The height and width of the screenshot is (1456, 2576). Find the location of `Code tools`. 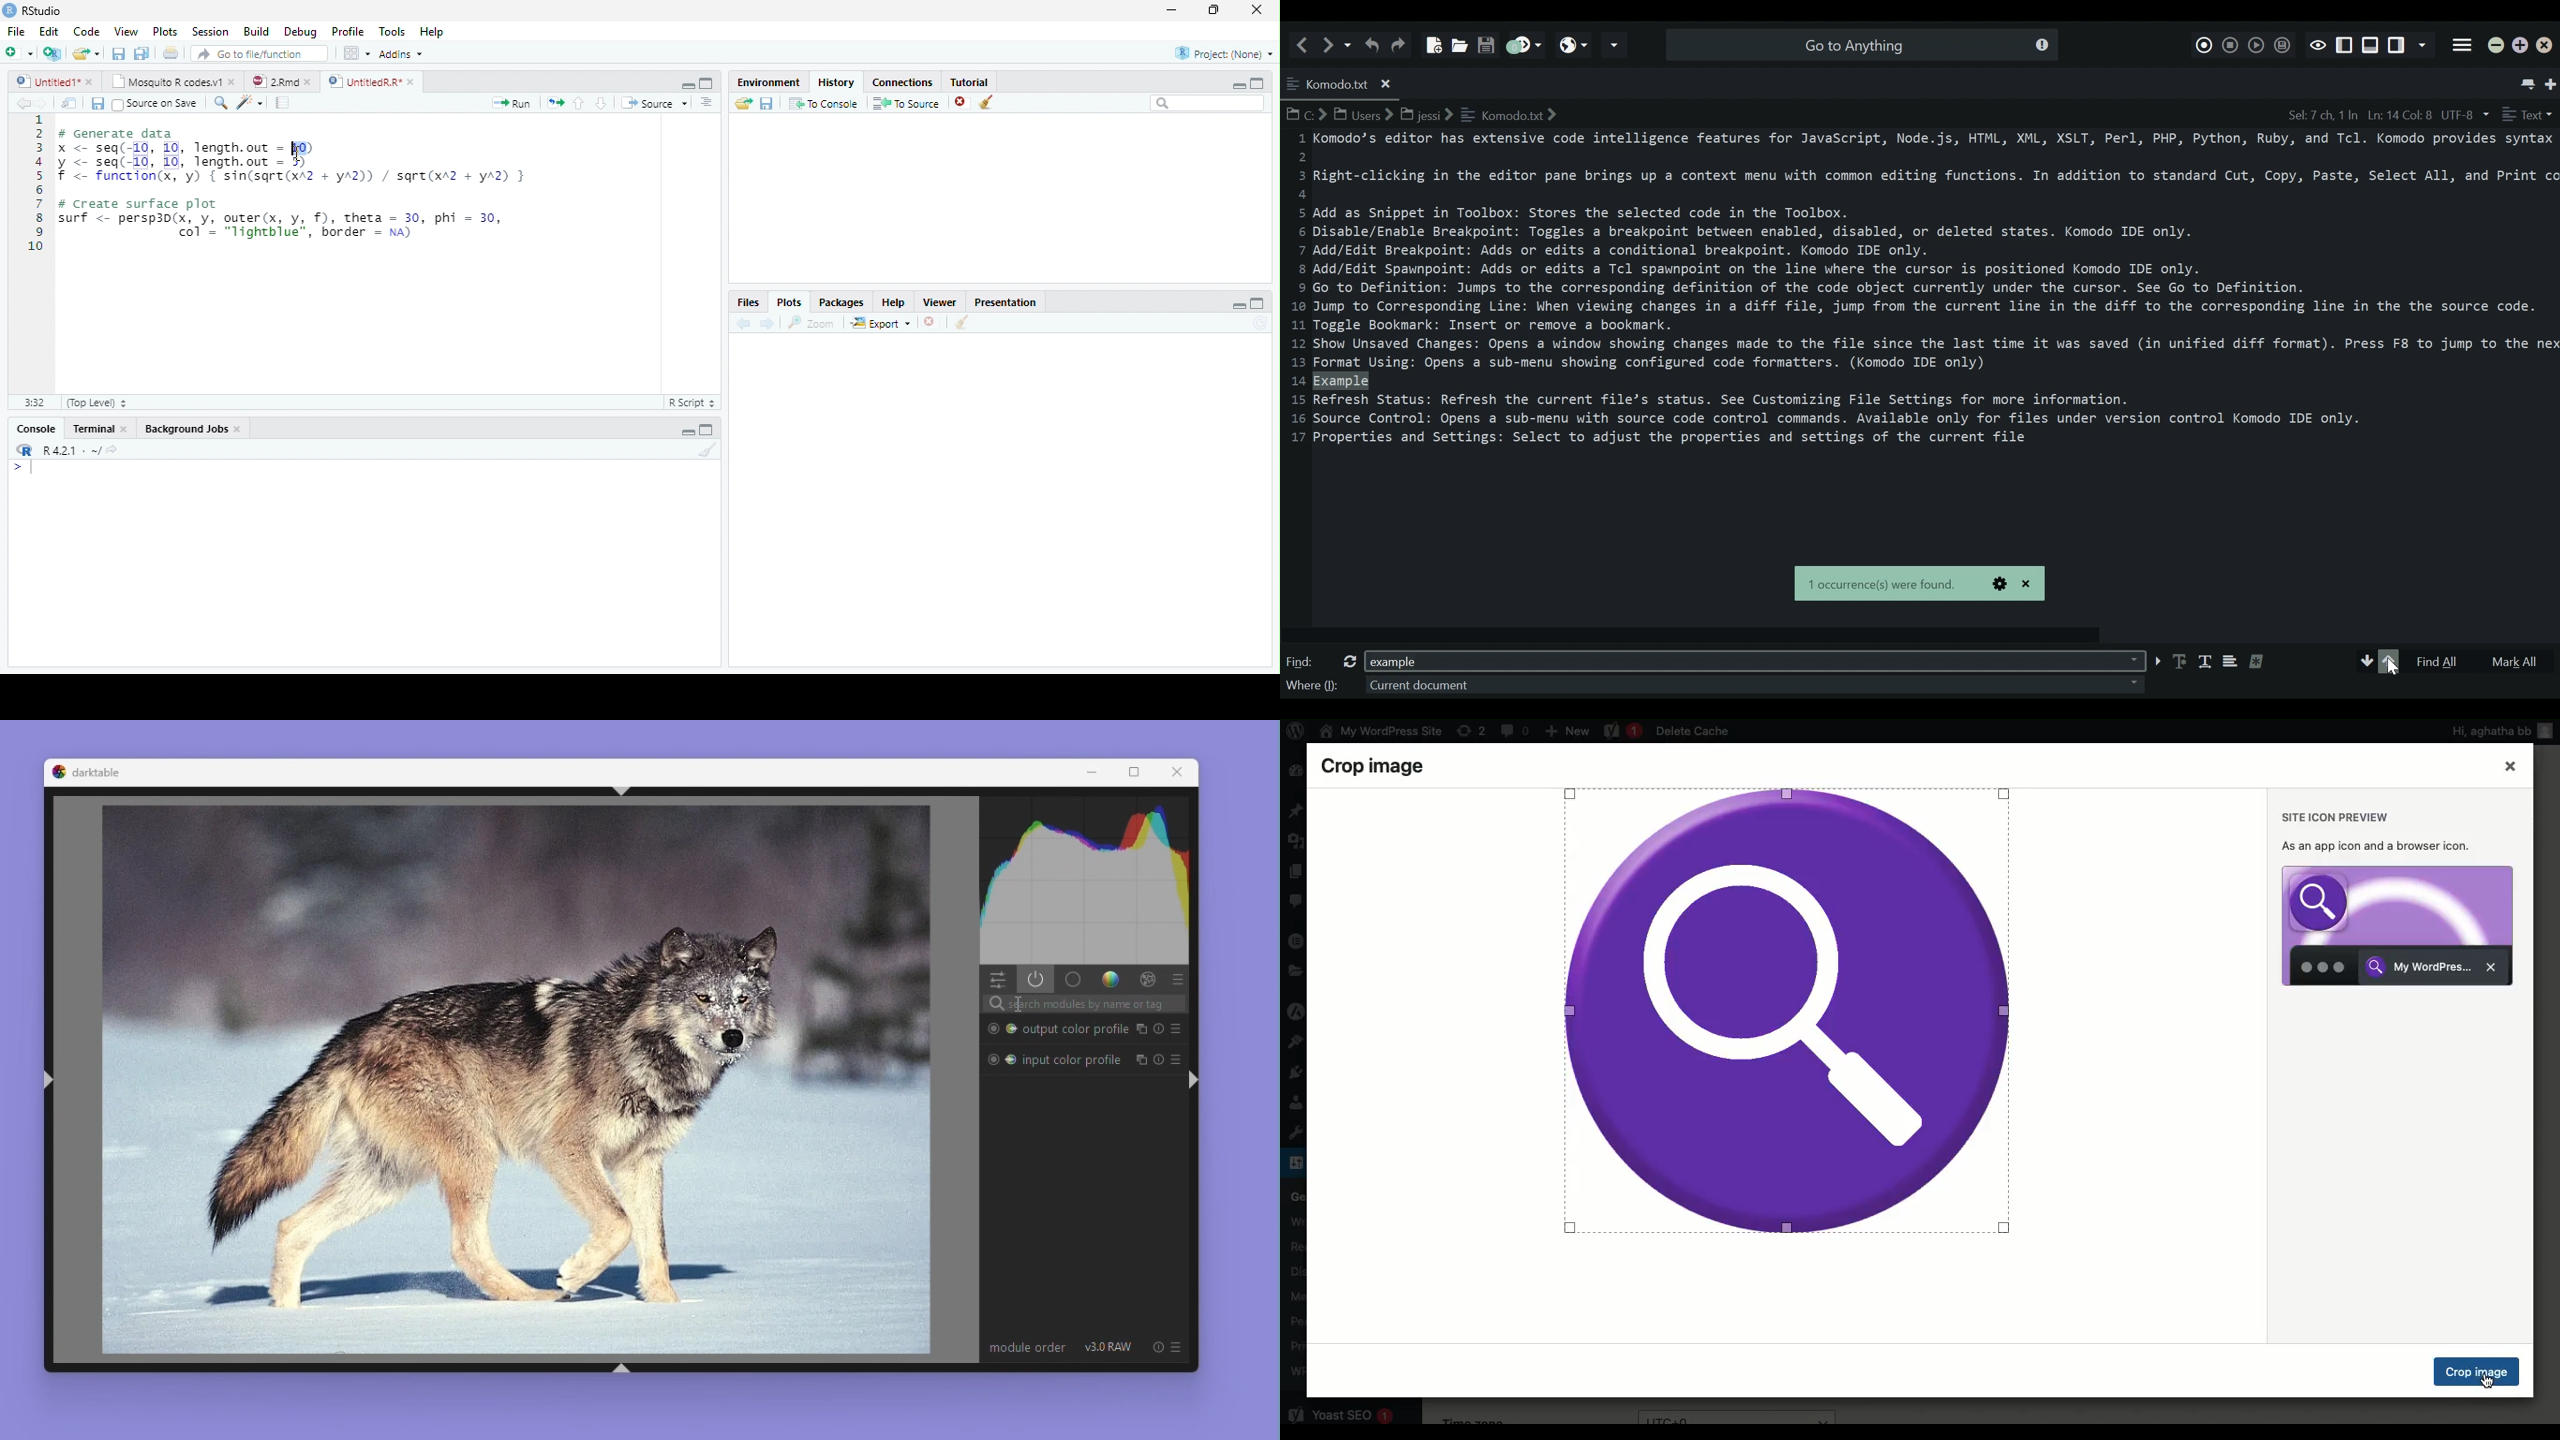

Code tools is located at coordinates (250, 102).